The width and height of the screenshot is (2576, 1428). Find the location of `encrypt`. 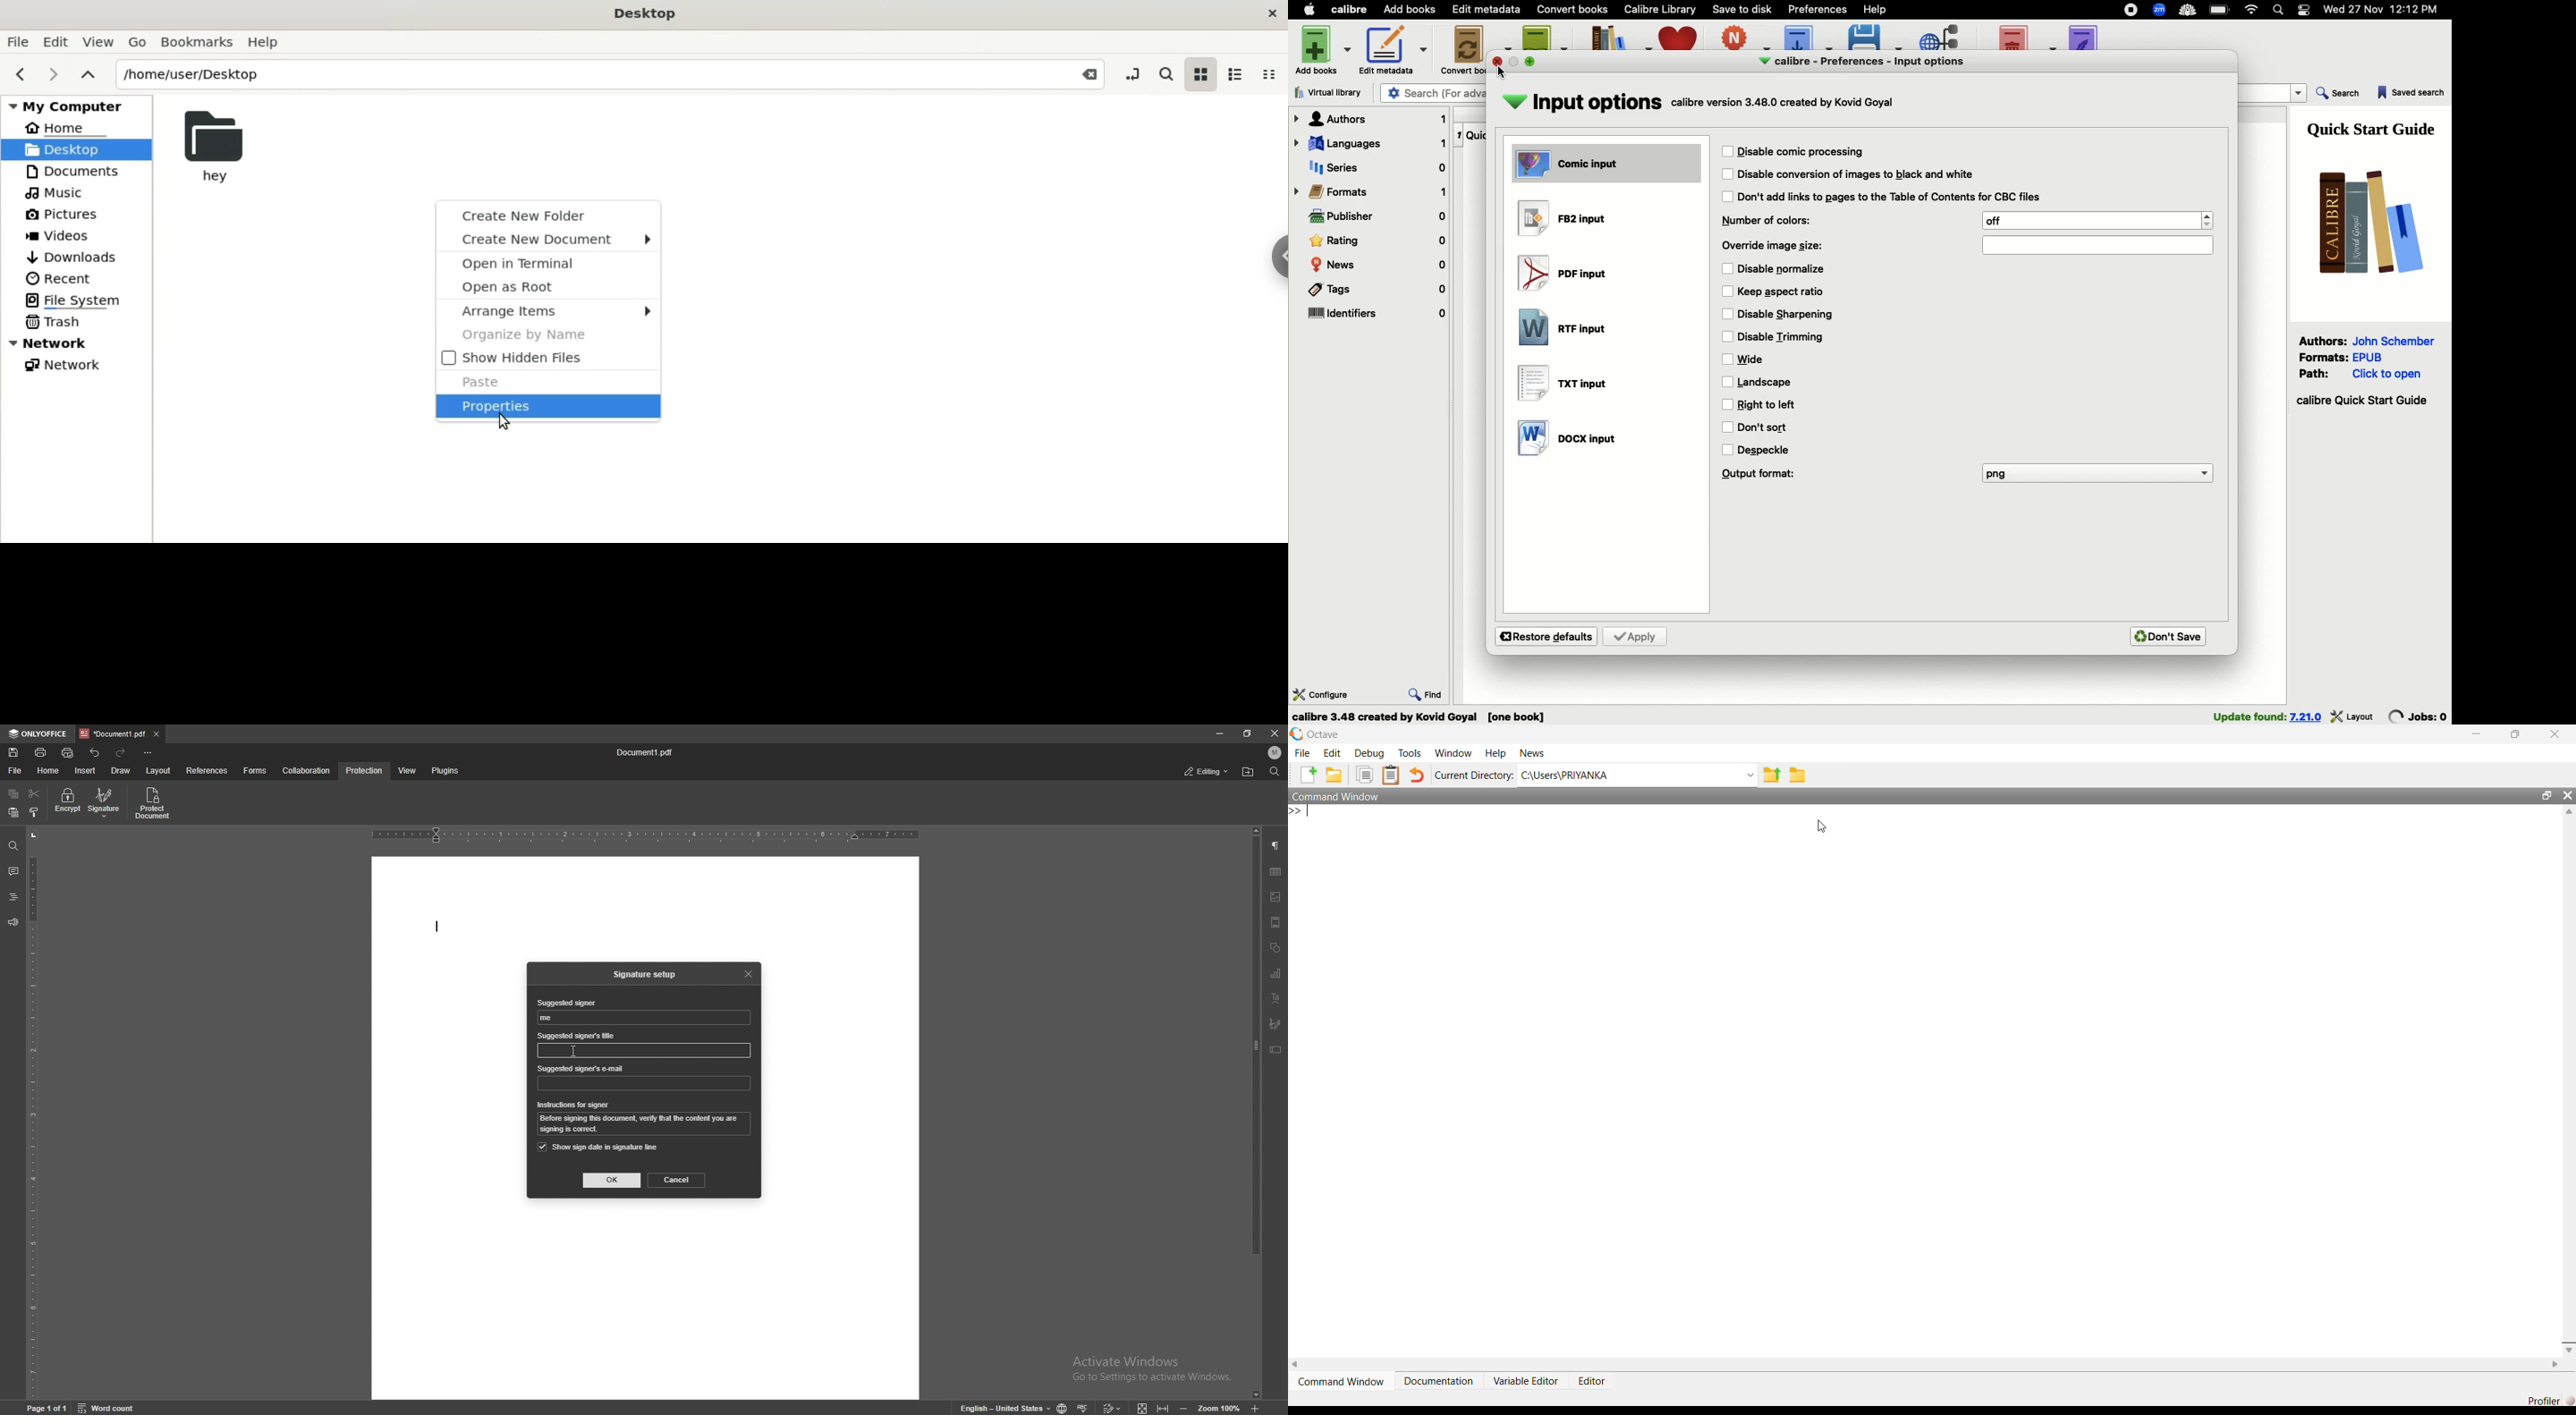

encrypt is located at coordinates (67, 802).